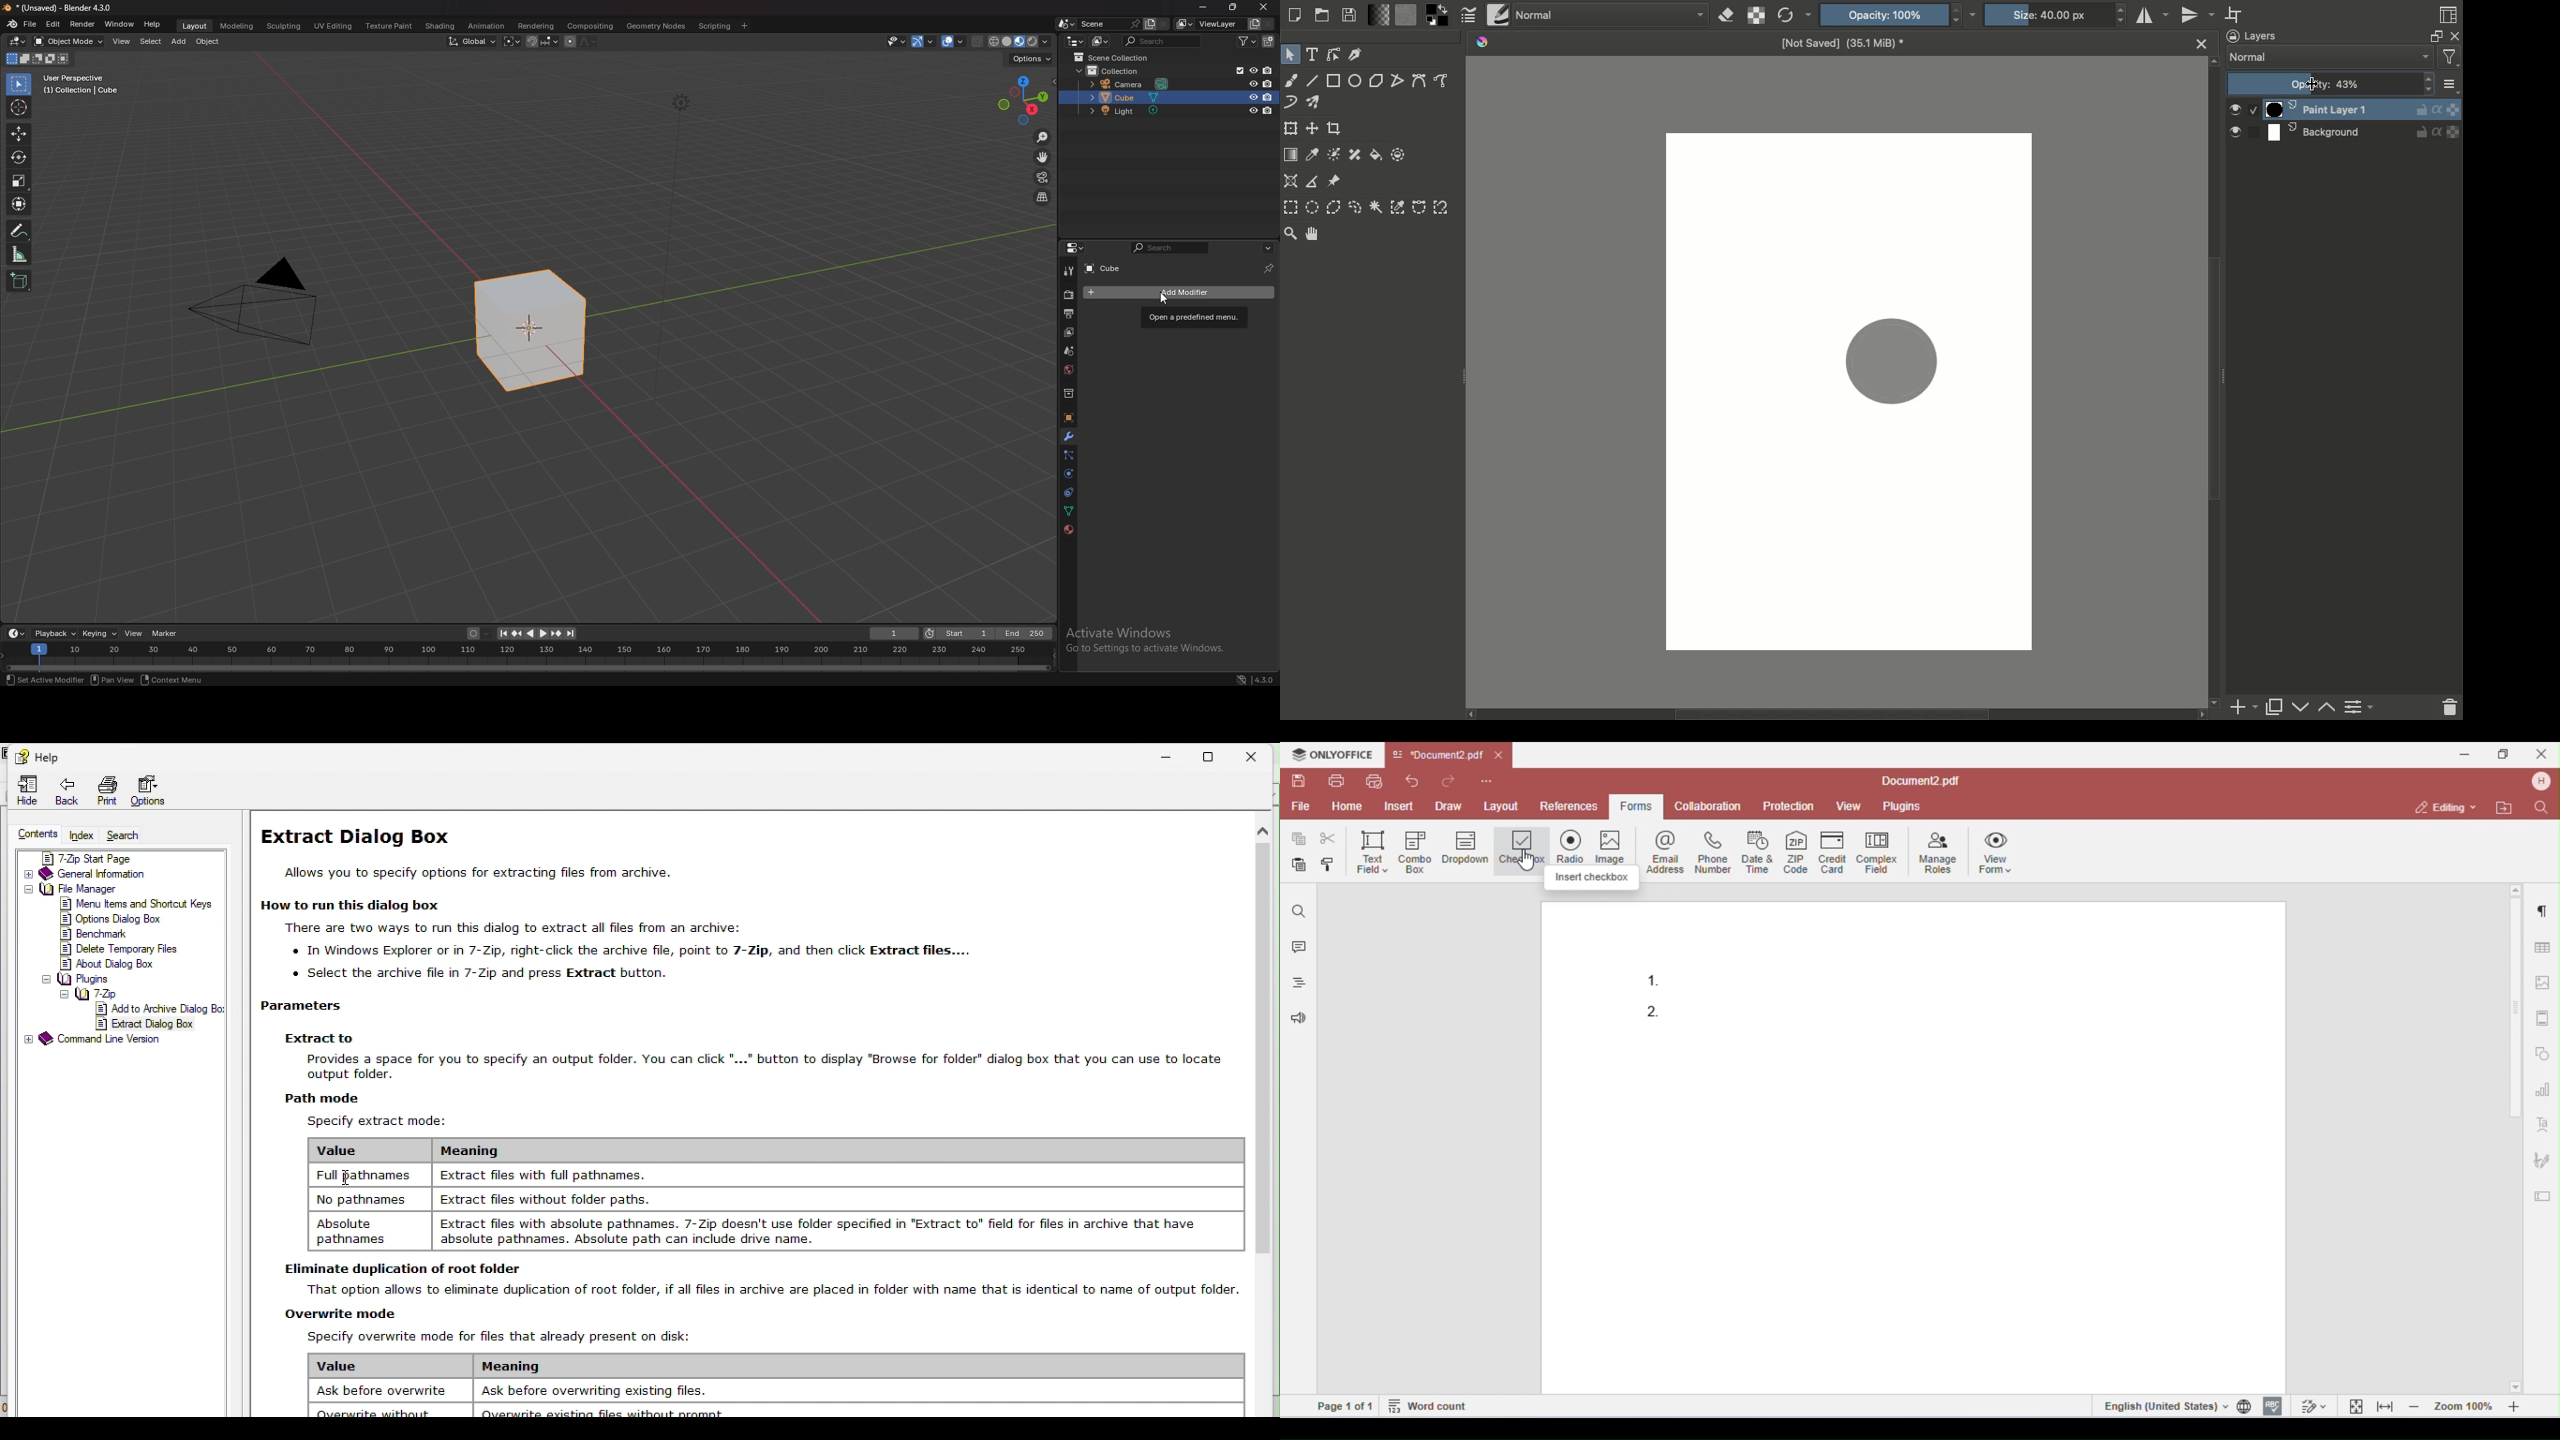 The width and height of the screenshot is (2576, 1456). Describe the element at coordinates (501, 634) in the screenshot. I see `jump to endpoint` at that location.